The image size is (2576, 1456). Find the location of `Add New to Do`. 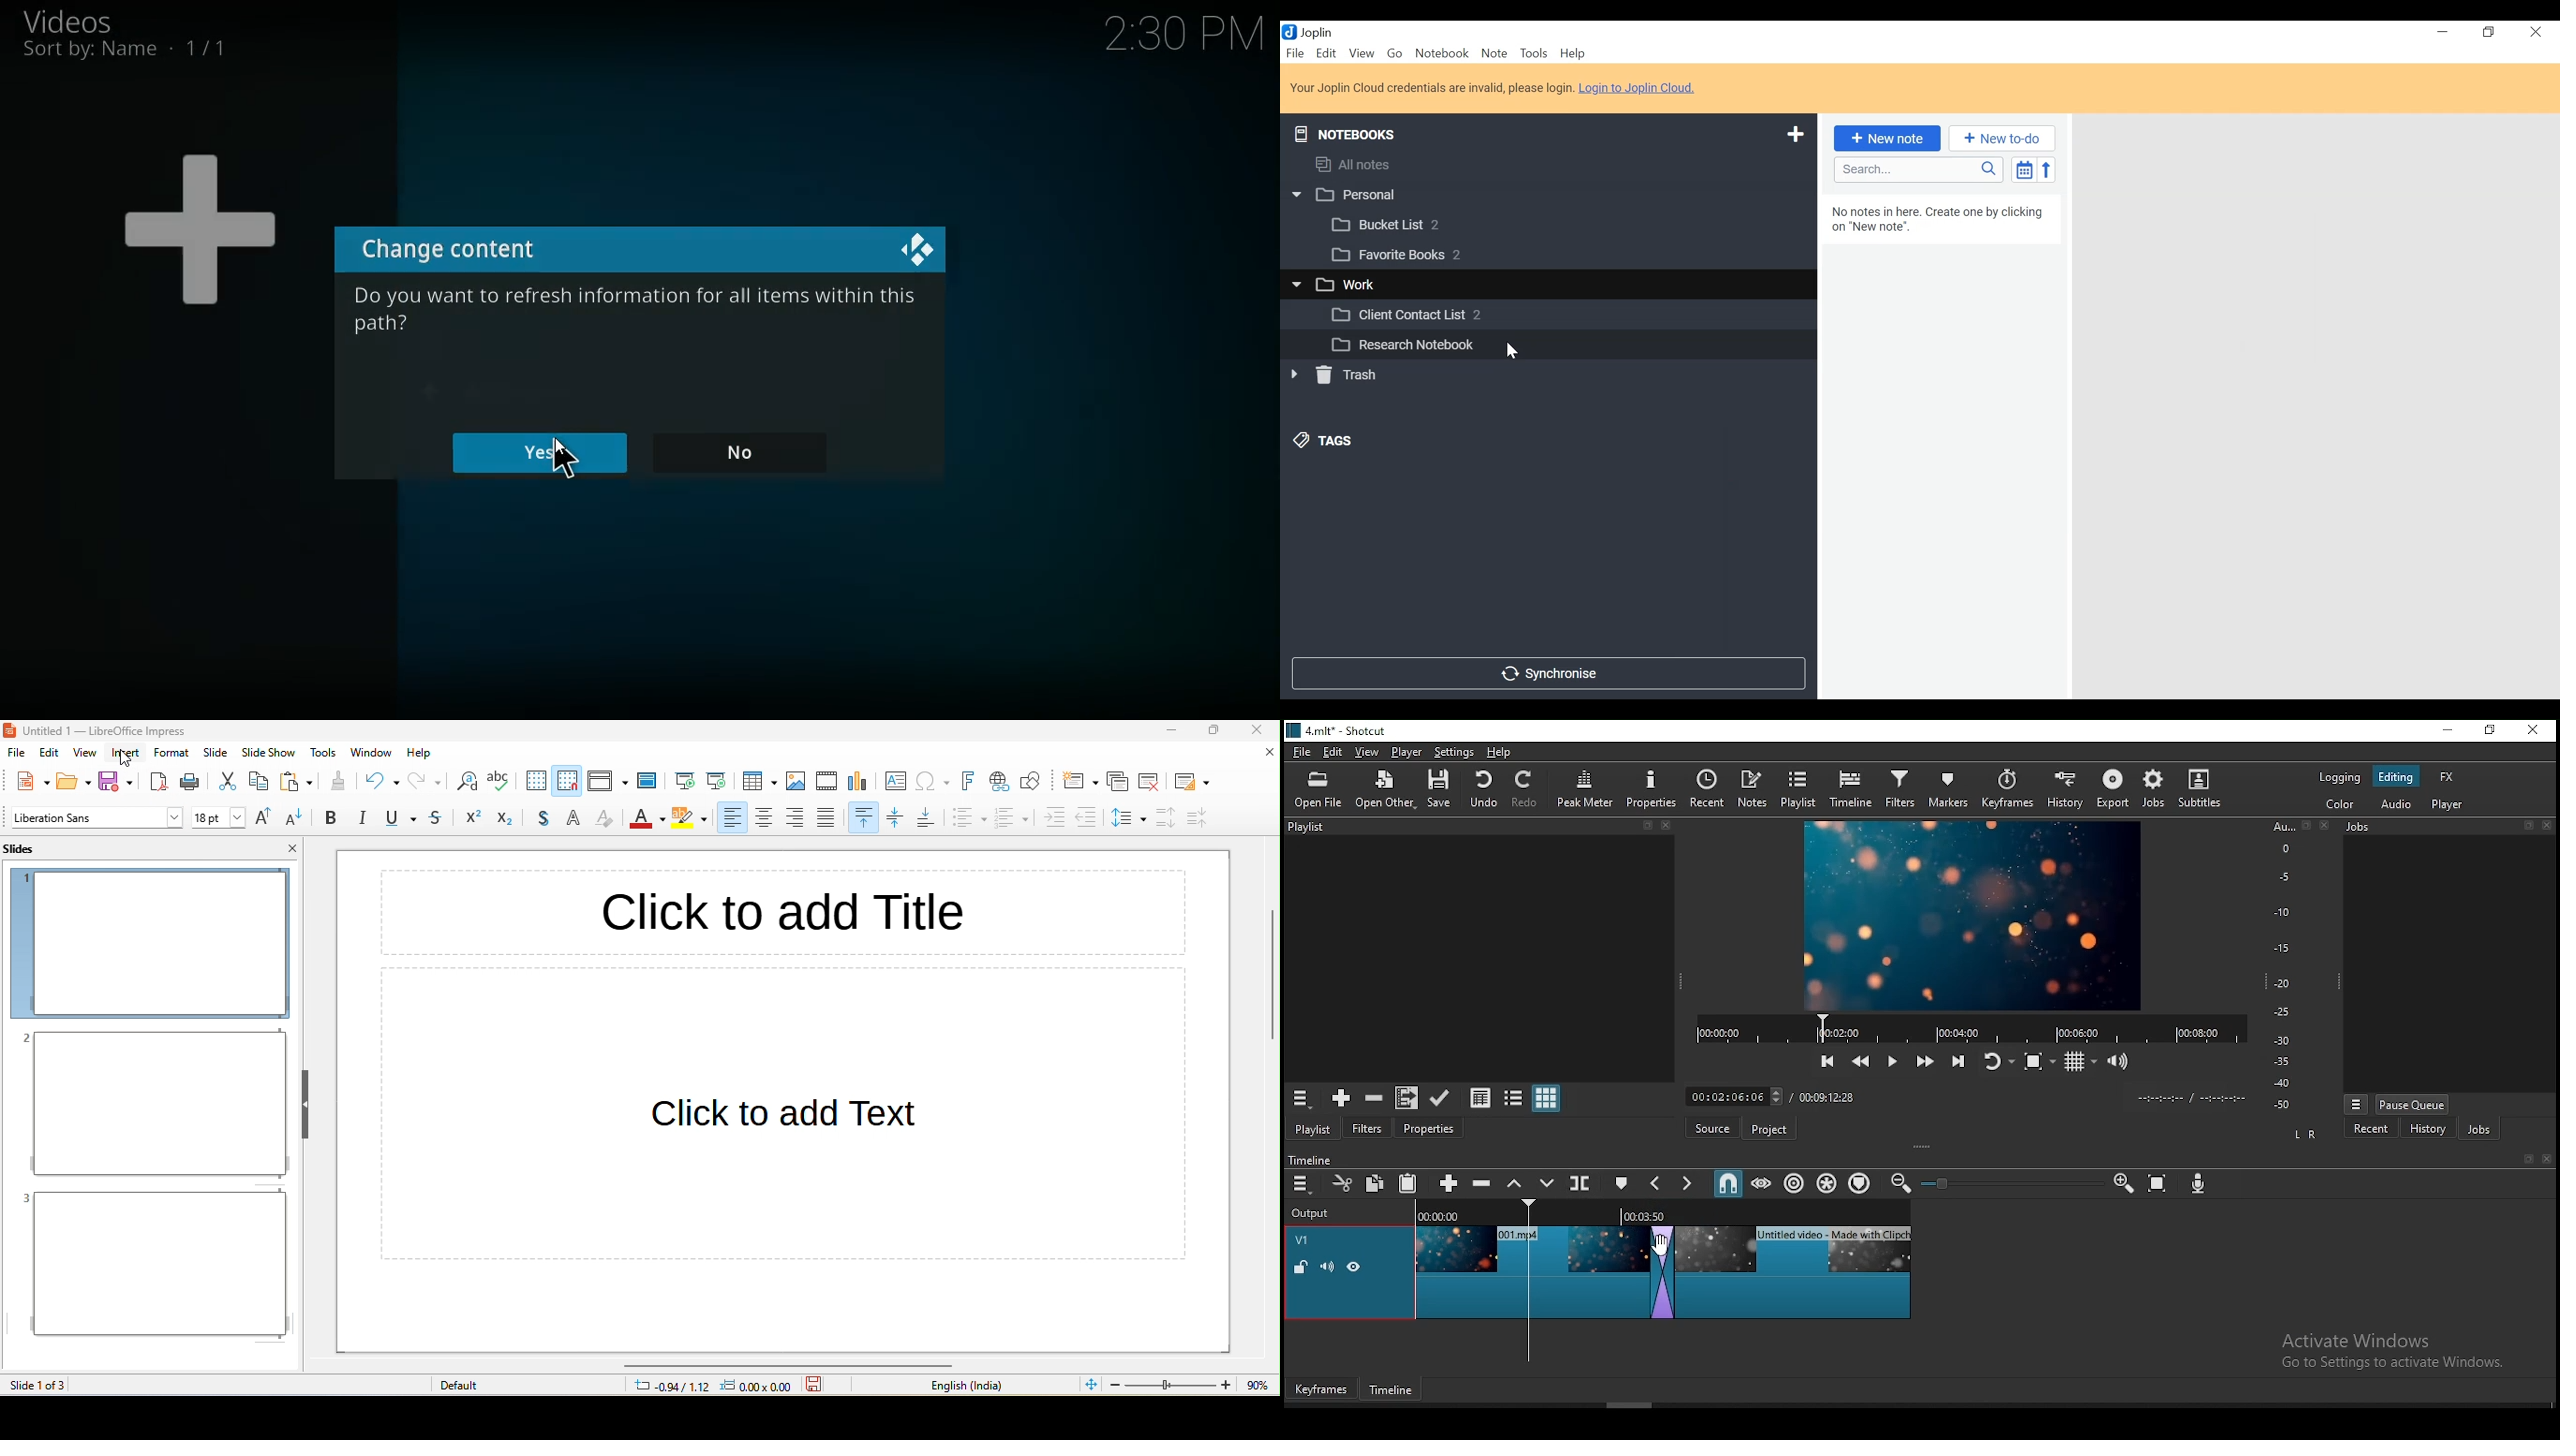

Add New to Do is located at coordinates (2002, 139).